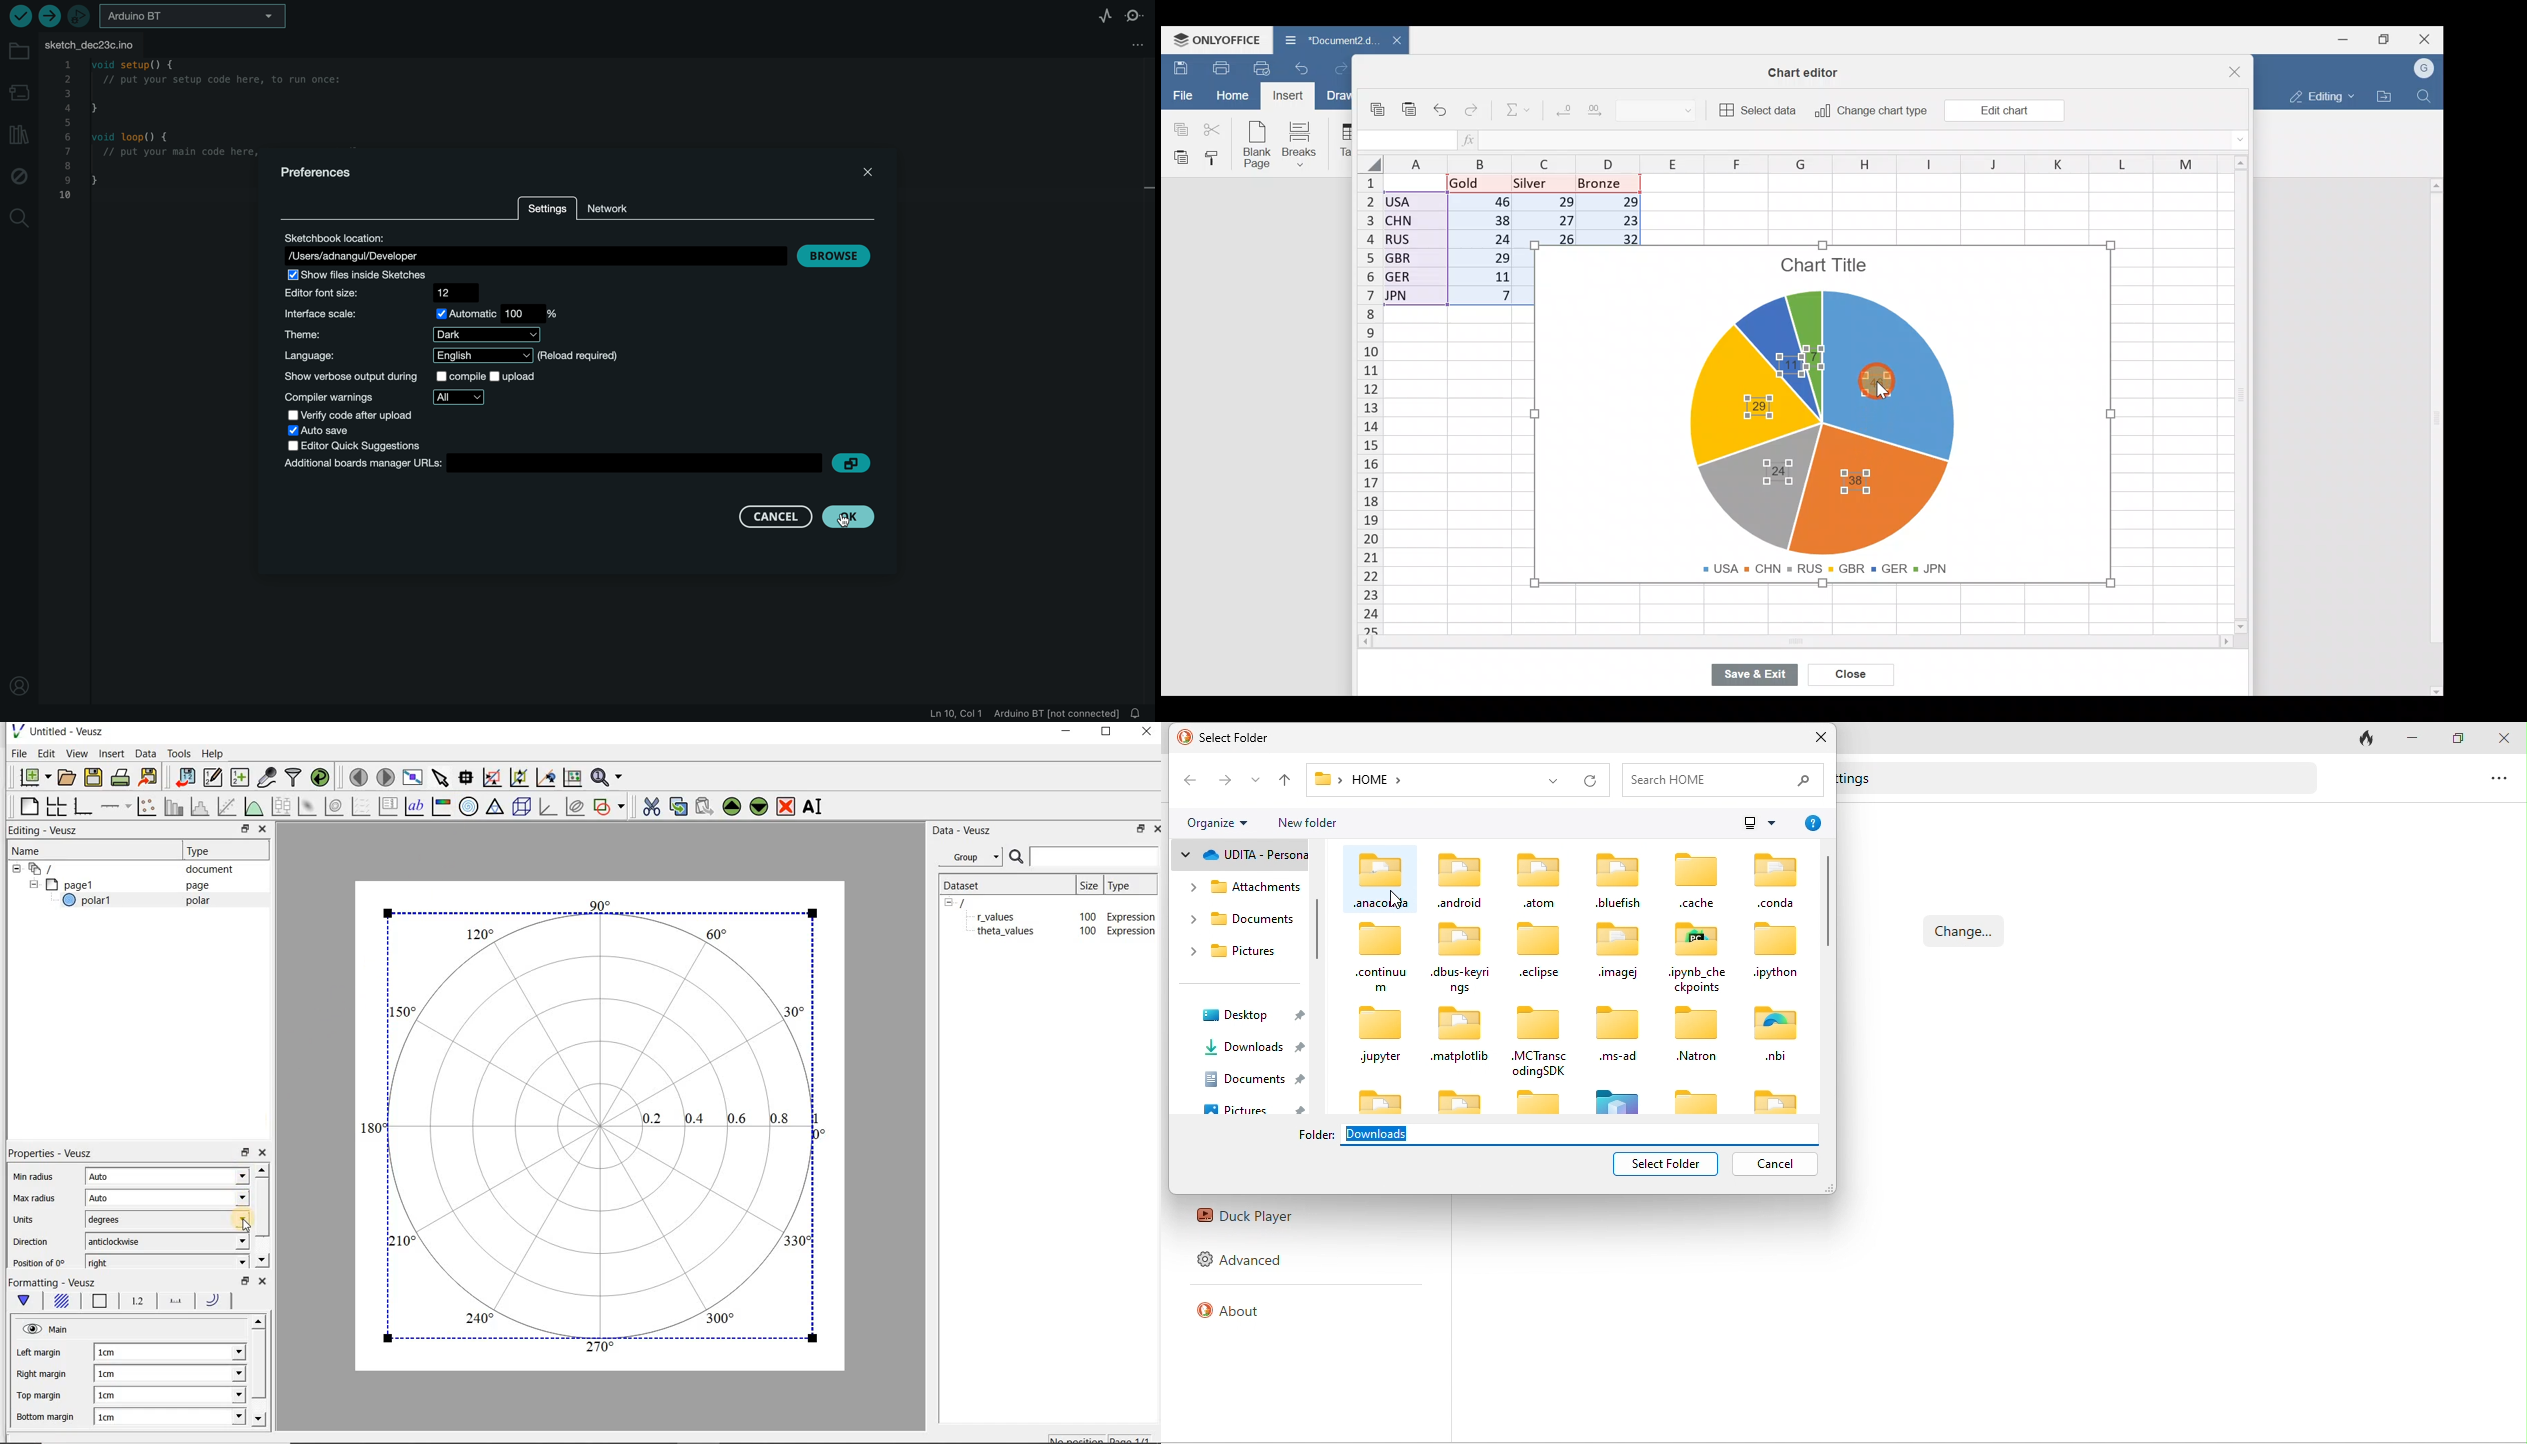 This screenshot has height=1456, width=2548. Describe the element at coordinates (576, 806) in the screenshot. I see `plot covariance ellipses` at that location.